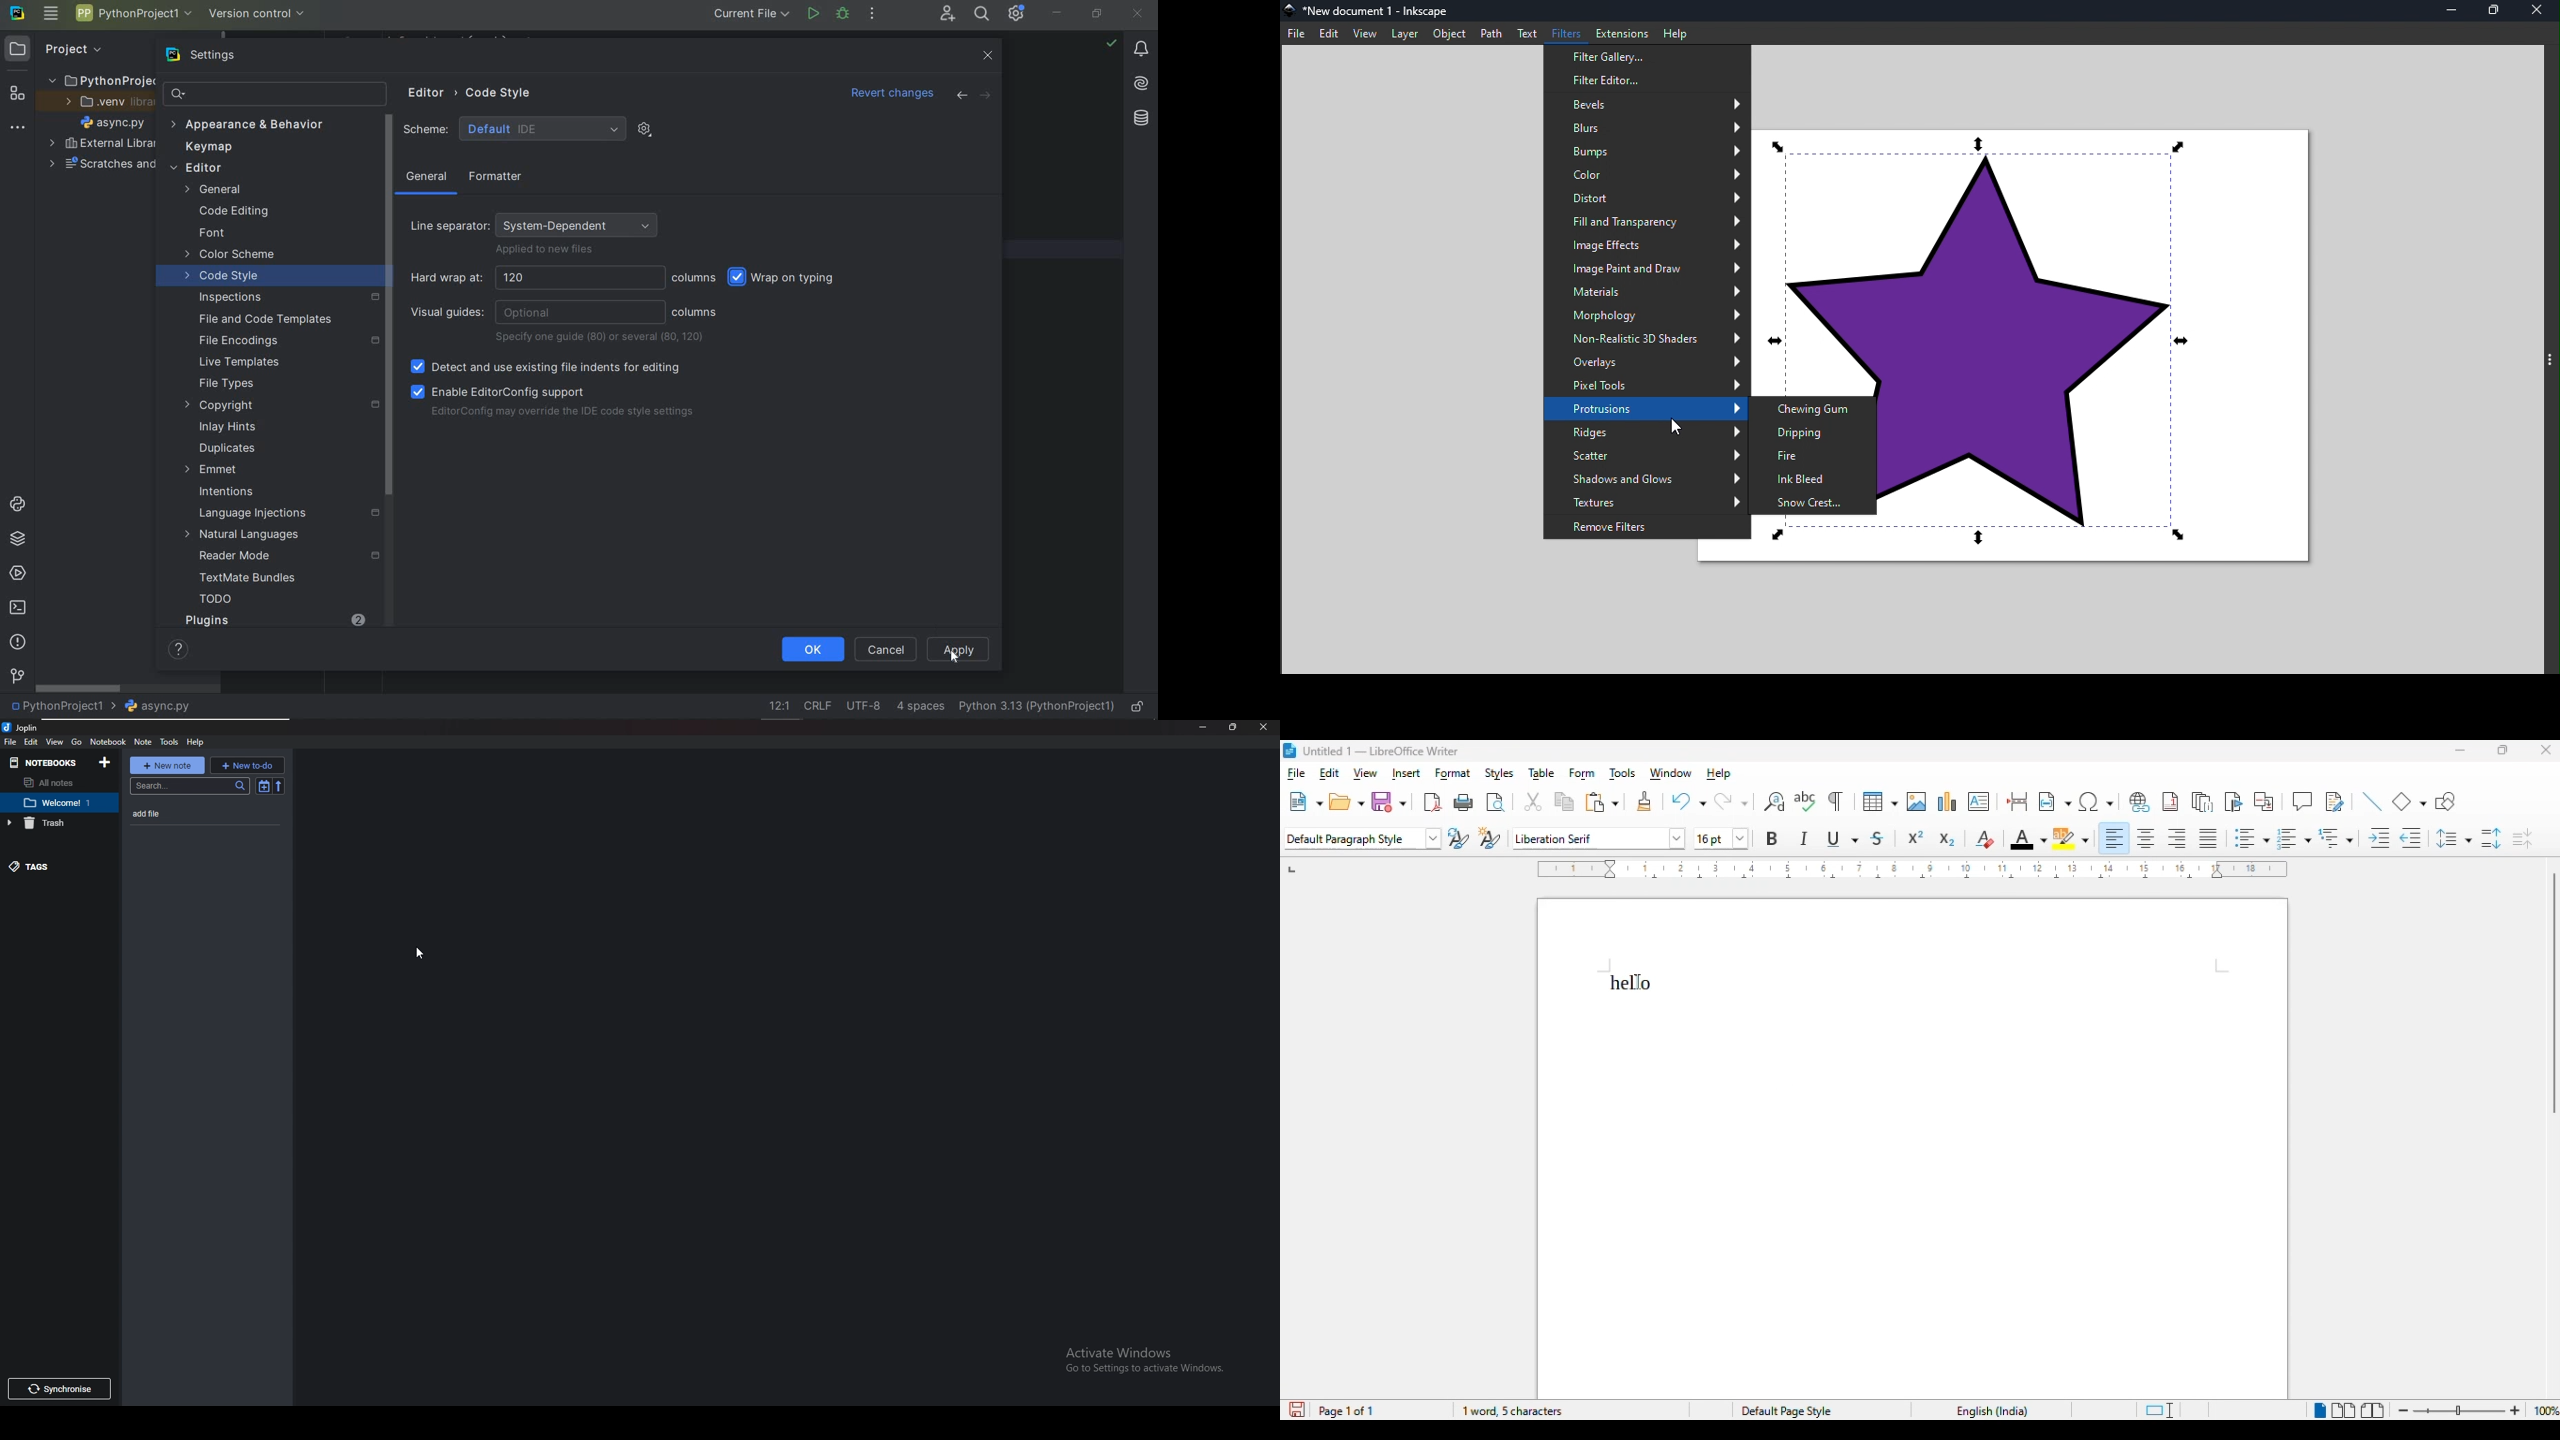  Describe the element at coordinates (1775, 802) in the screenshot. I see `find and replace` at that location.